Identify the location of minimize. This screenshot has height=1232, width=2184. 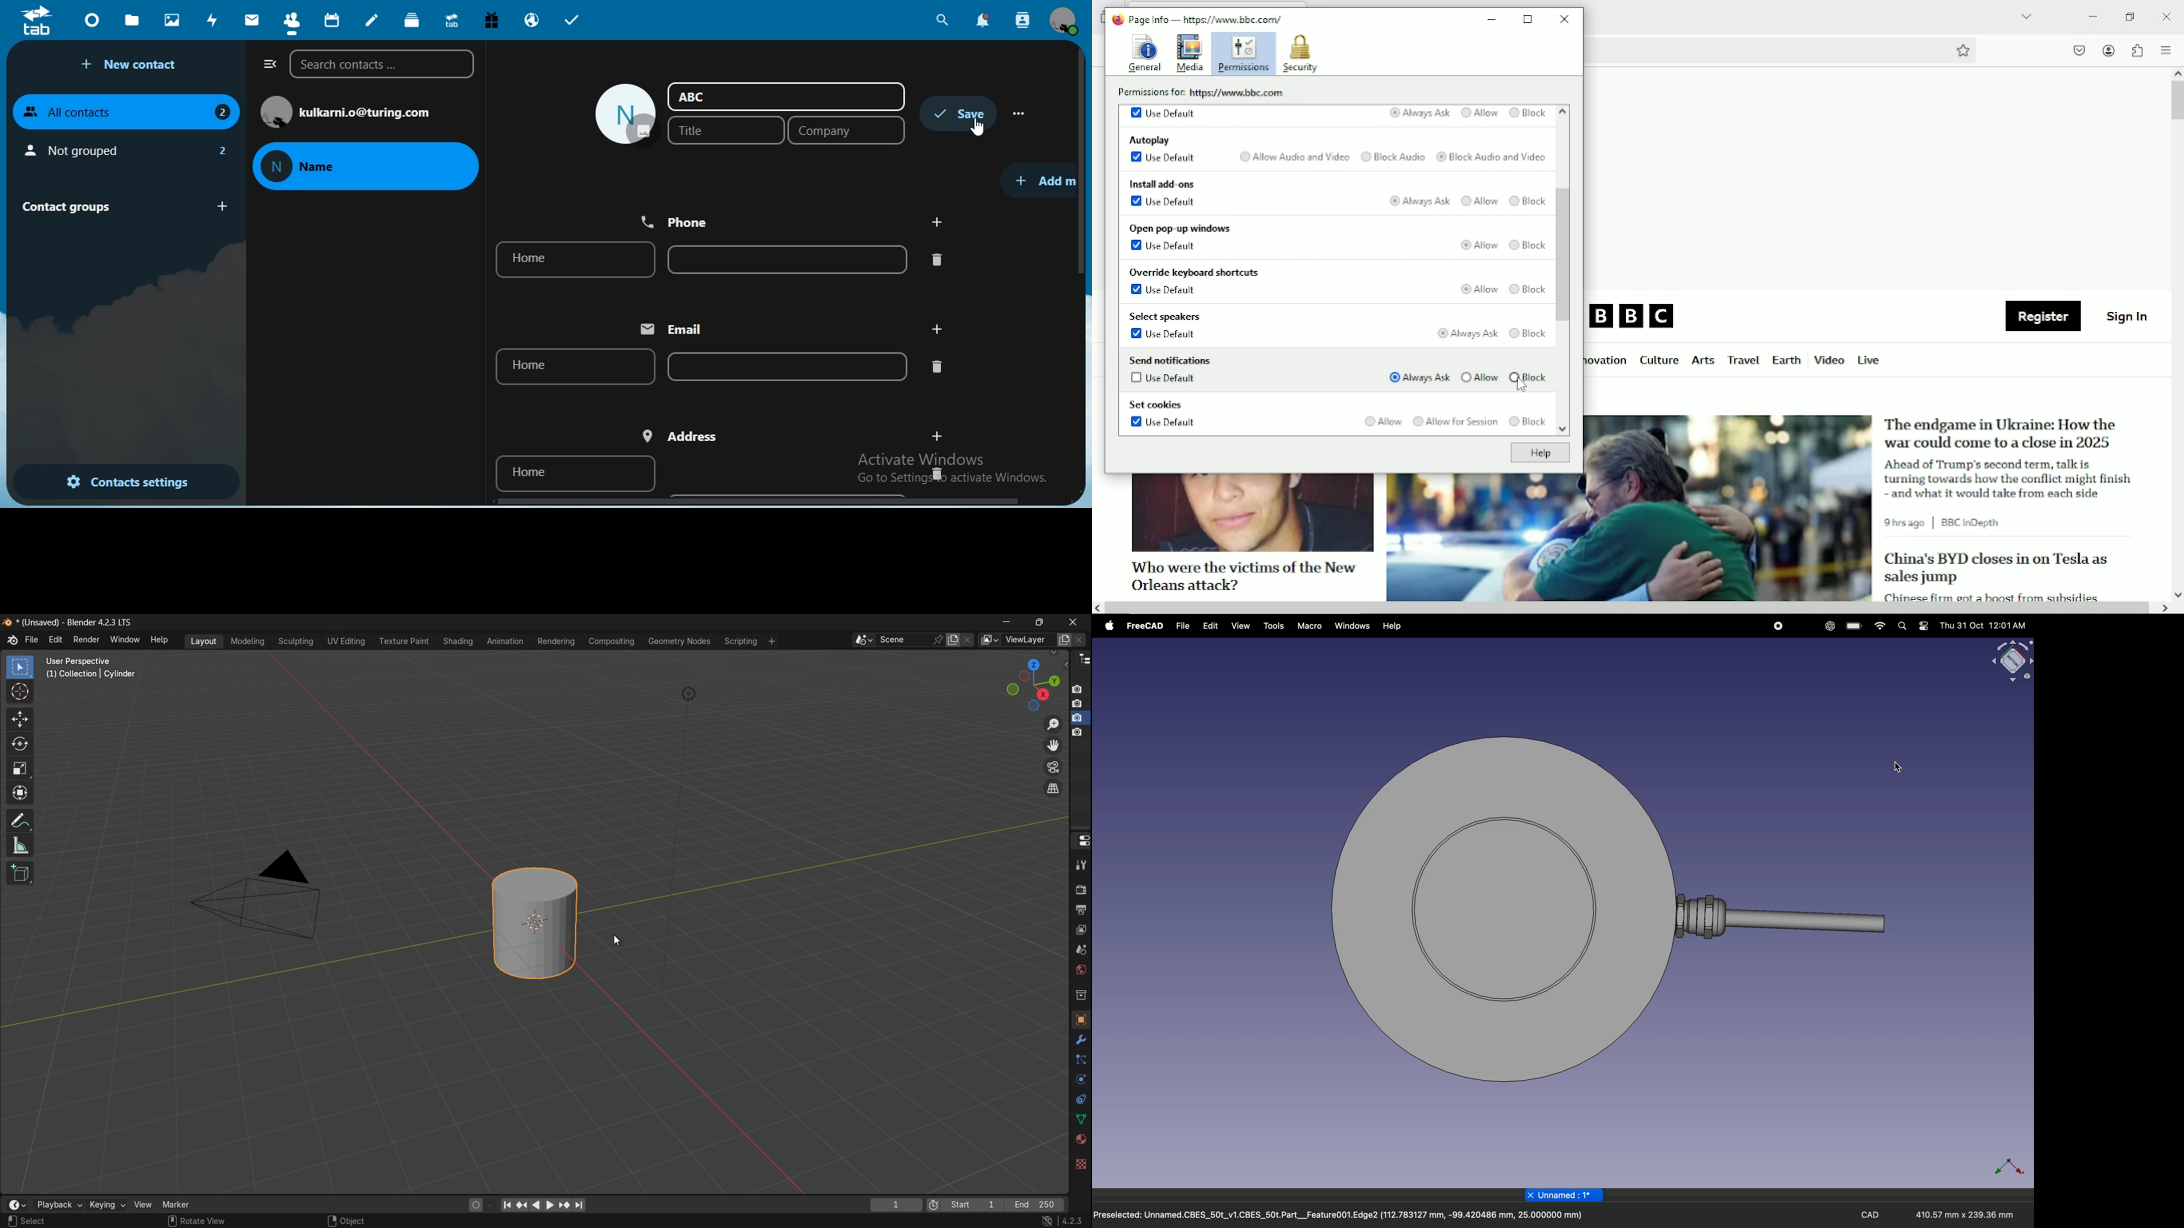
(1492, 20).